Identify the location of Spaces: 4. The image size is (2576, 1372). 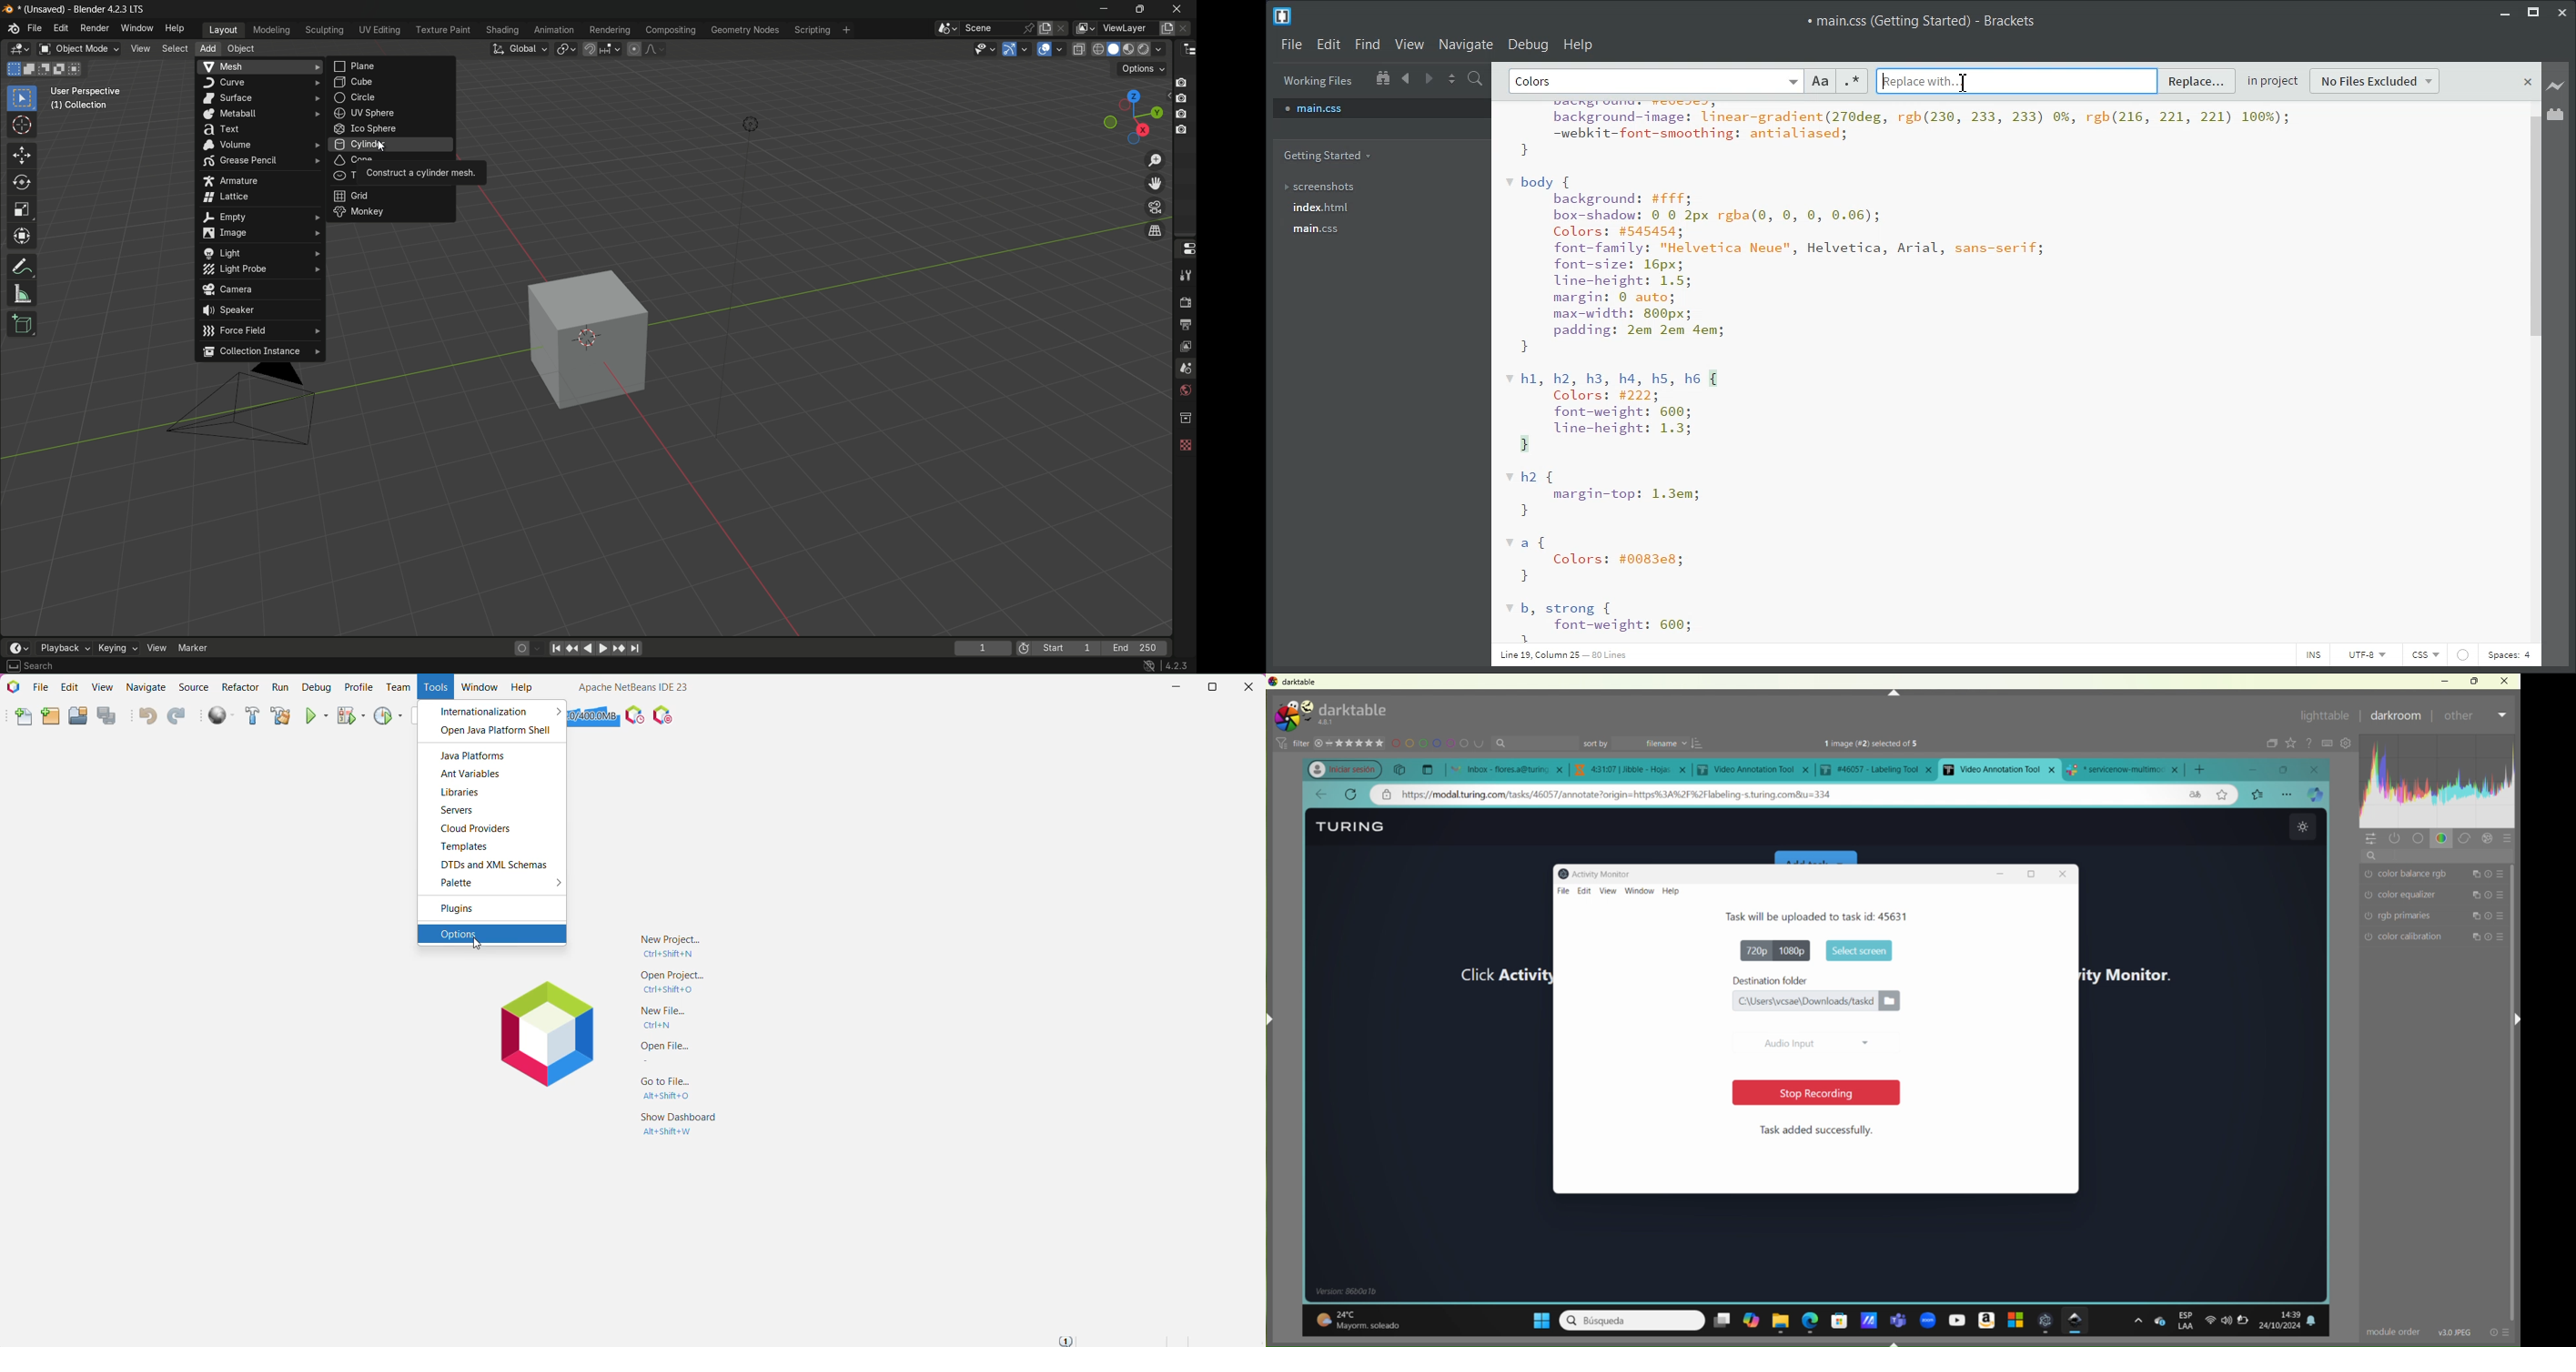
(2510, 656).